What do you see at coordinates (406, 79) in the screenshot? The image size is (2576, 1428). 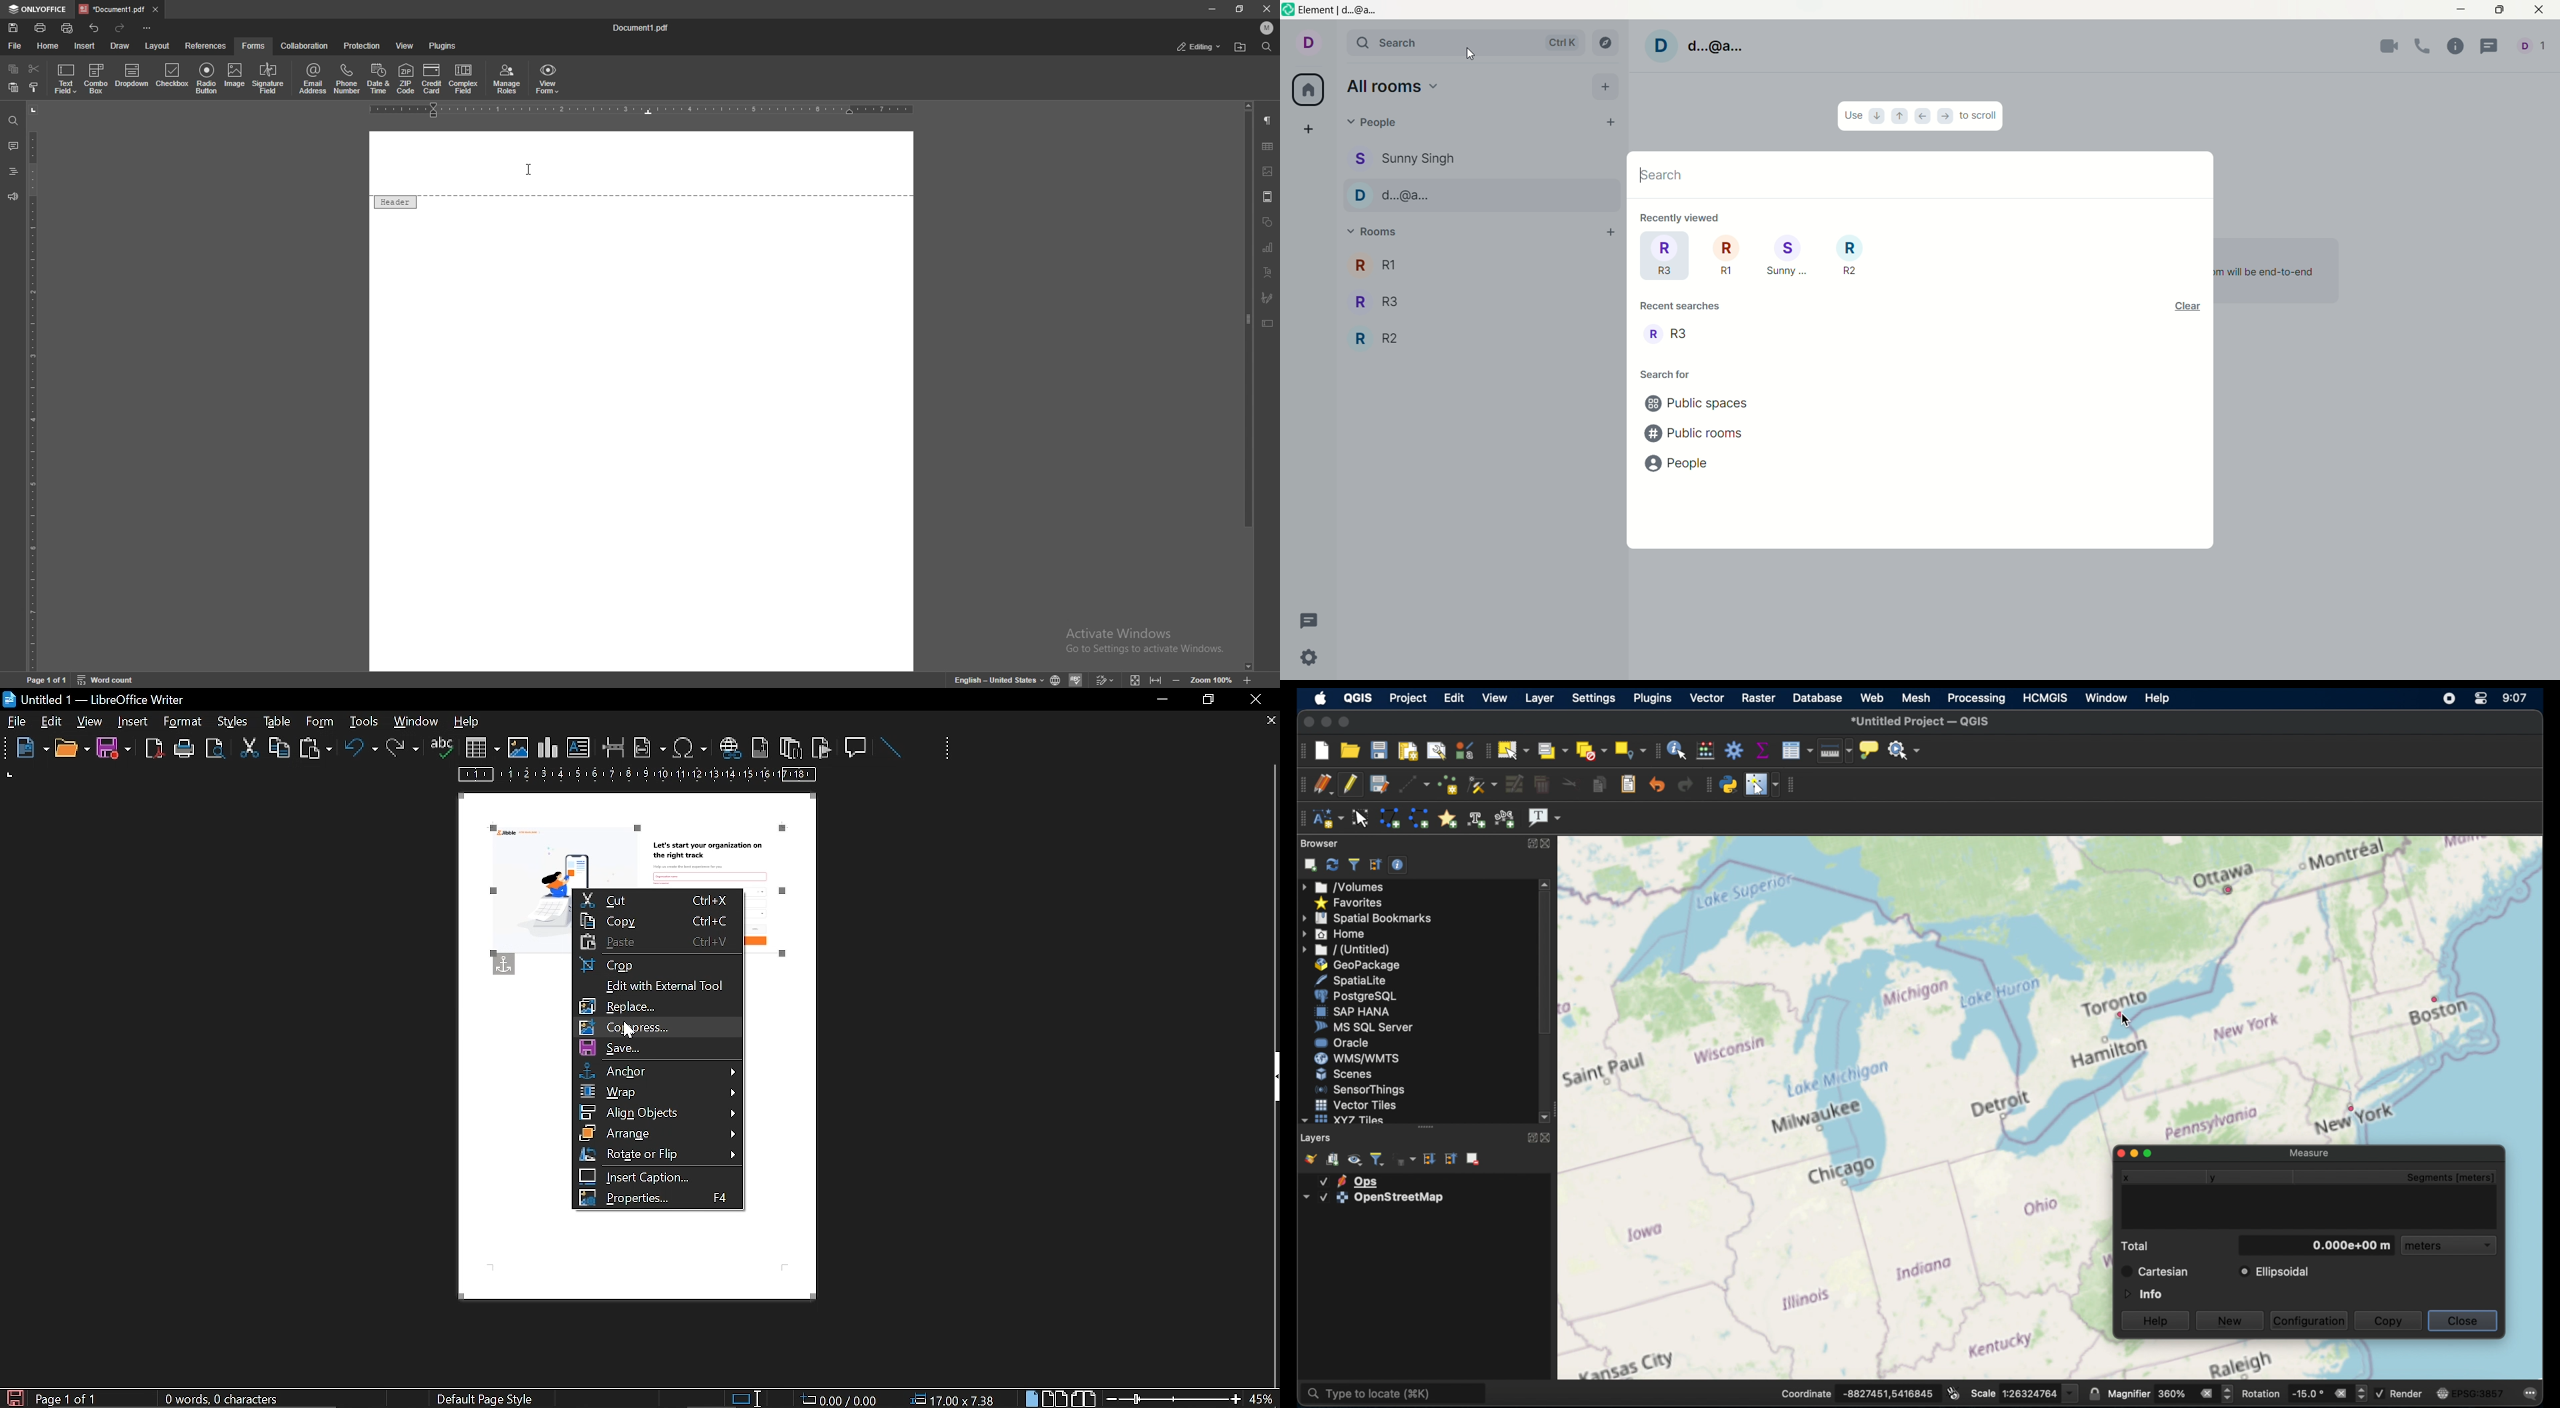 I see `zip code` at bounding box center [406, 79].